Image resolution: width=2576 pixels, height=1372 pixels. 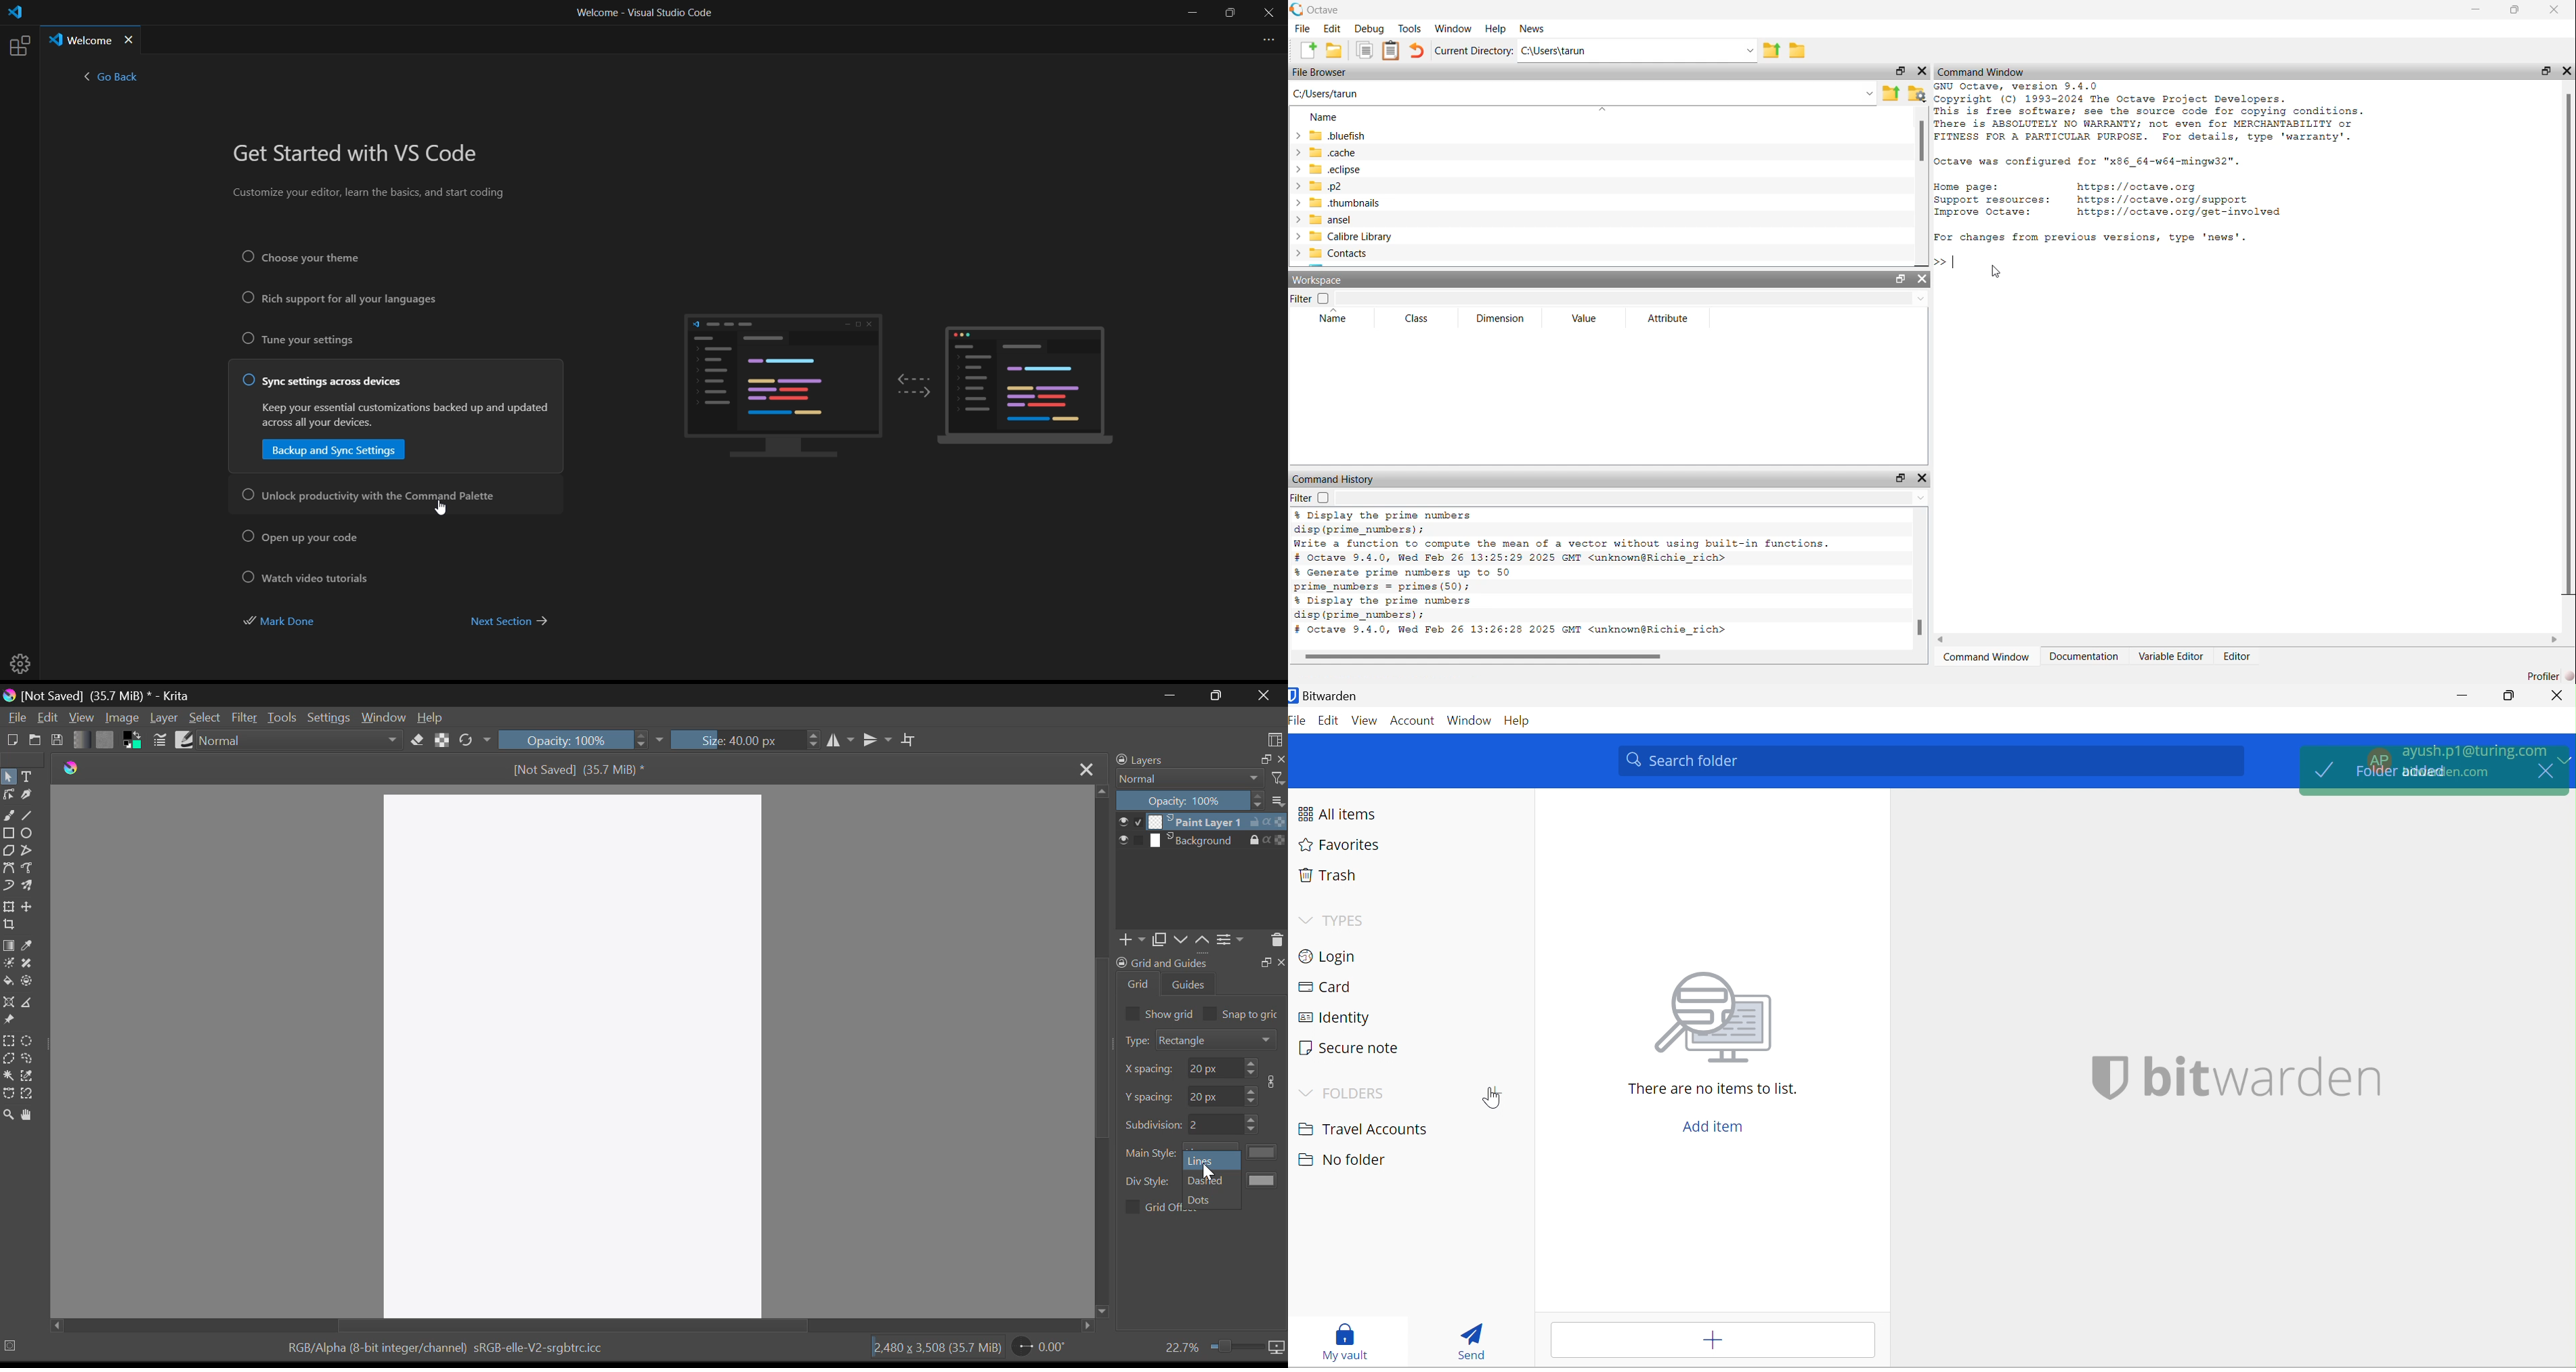 What do you see at coordinates (11, 740) in the screenshot?
I see `New` at bounding box center [11, 740].